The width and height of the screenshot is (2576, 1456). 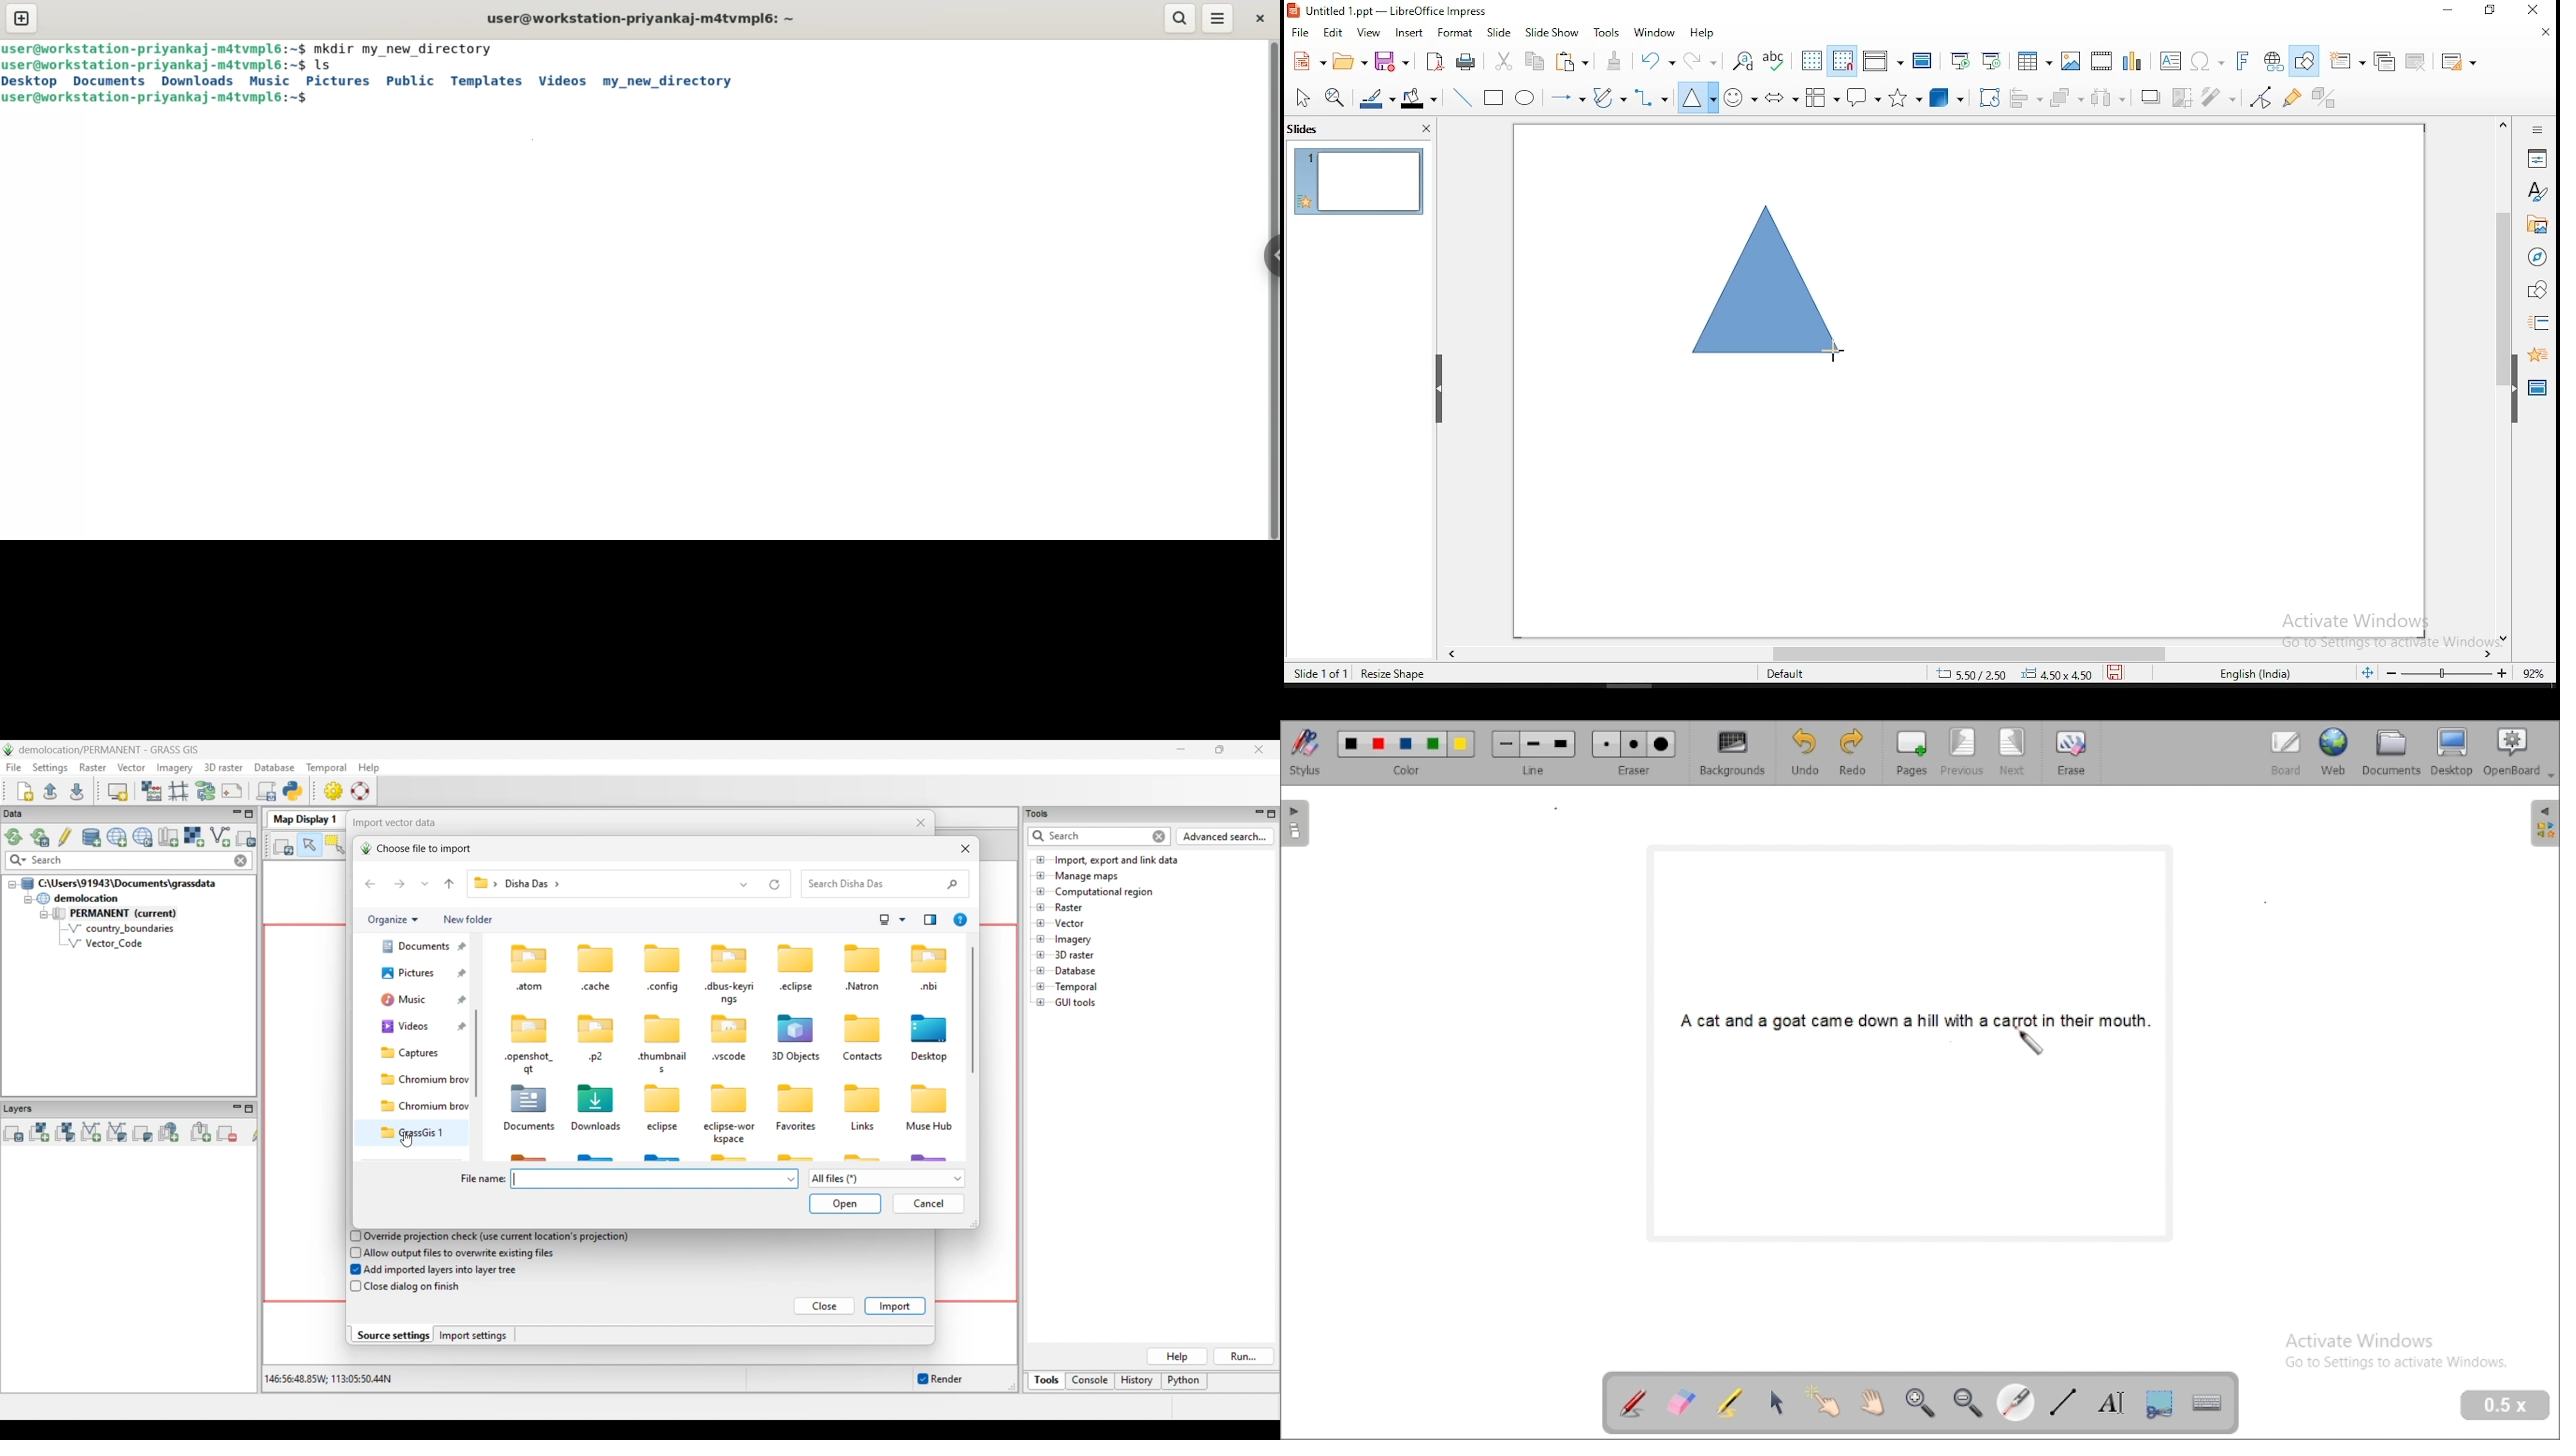 I want to click on display virtual keyboard, so click(x=2207, y=1405).